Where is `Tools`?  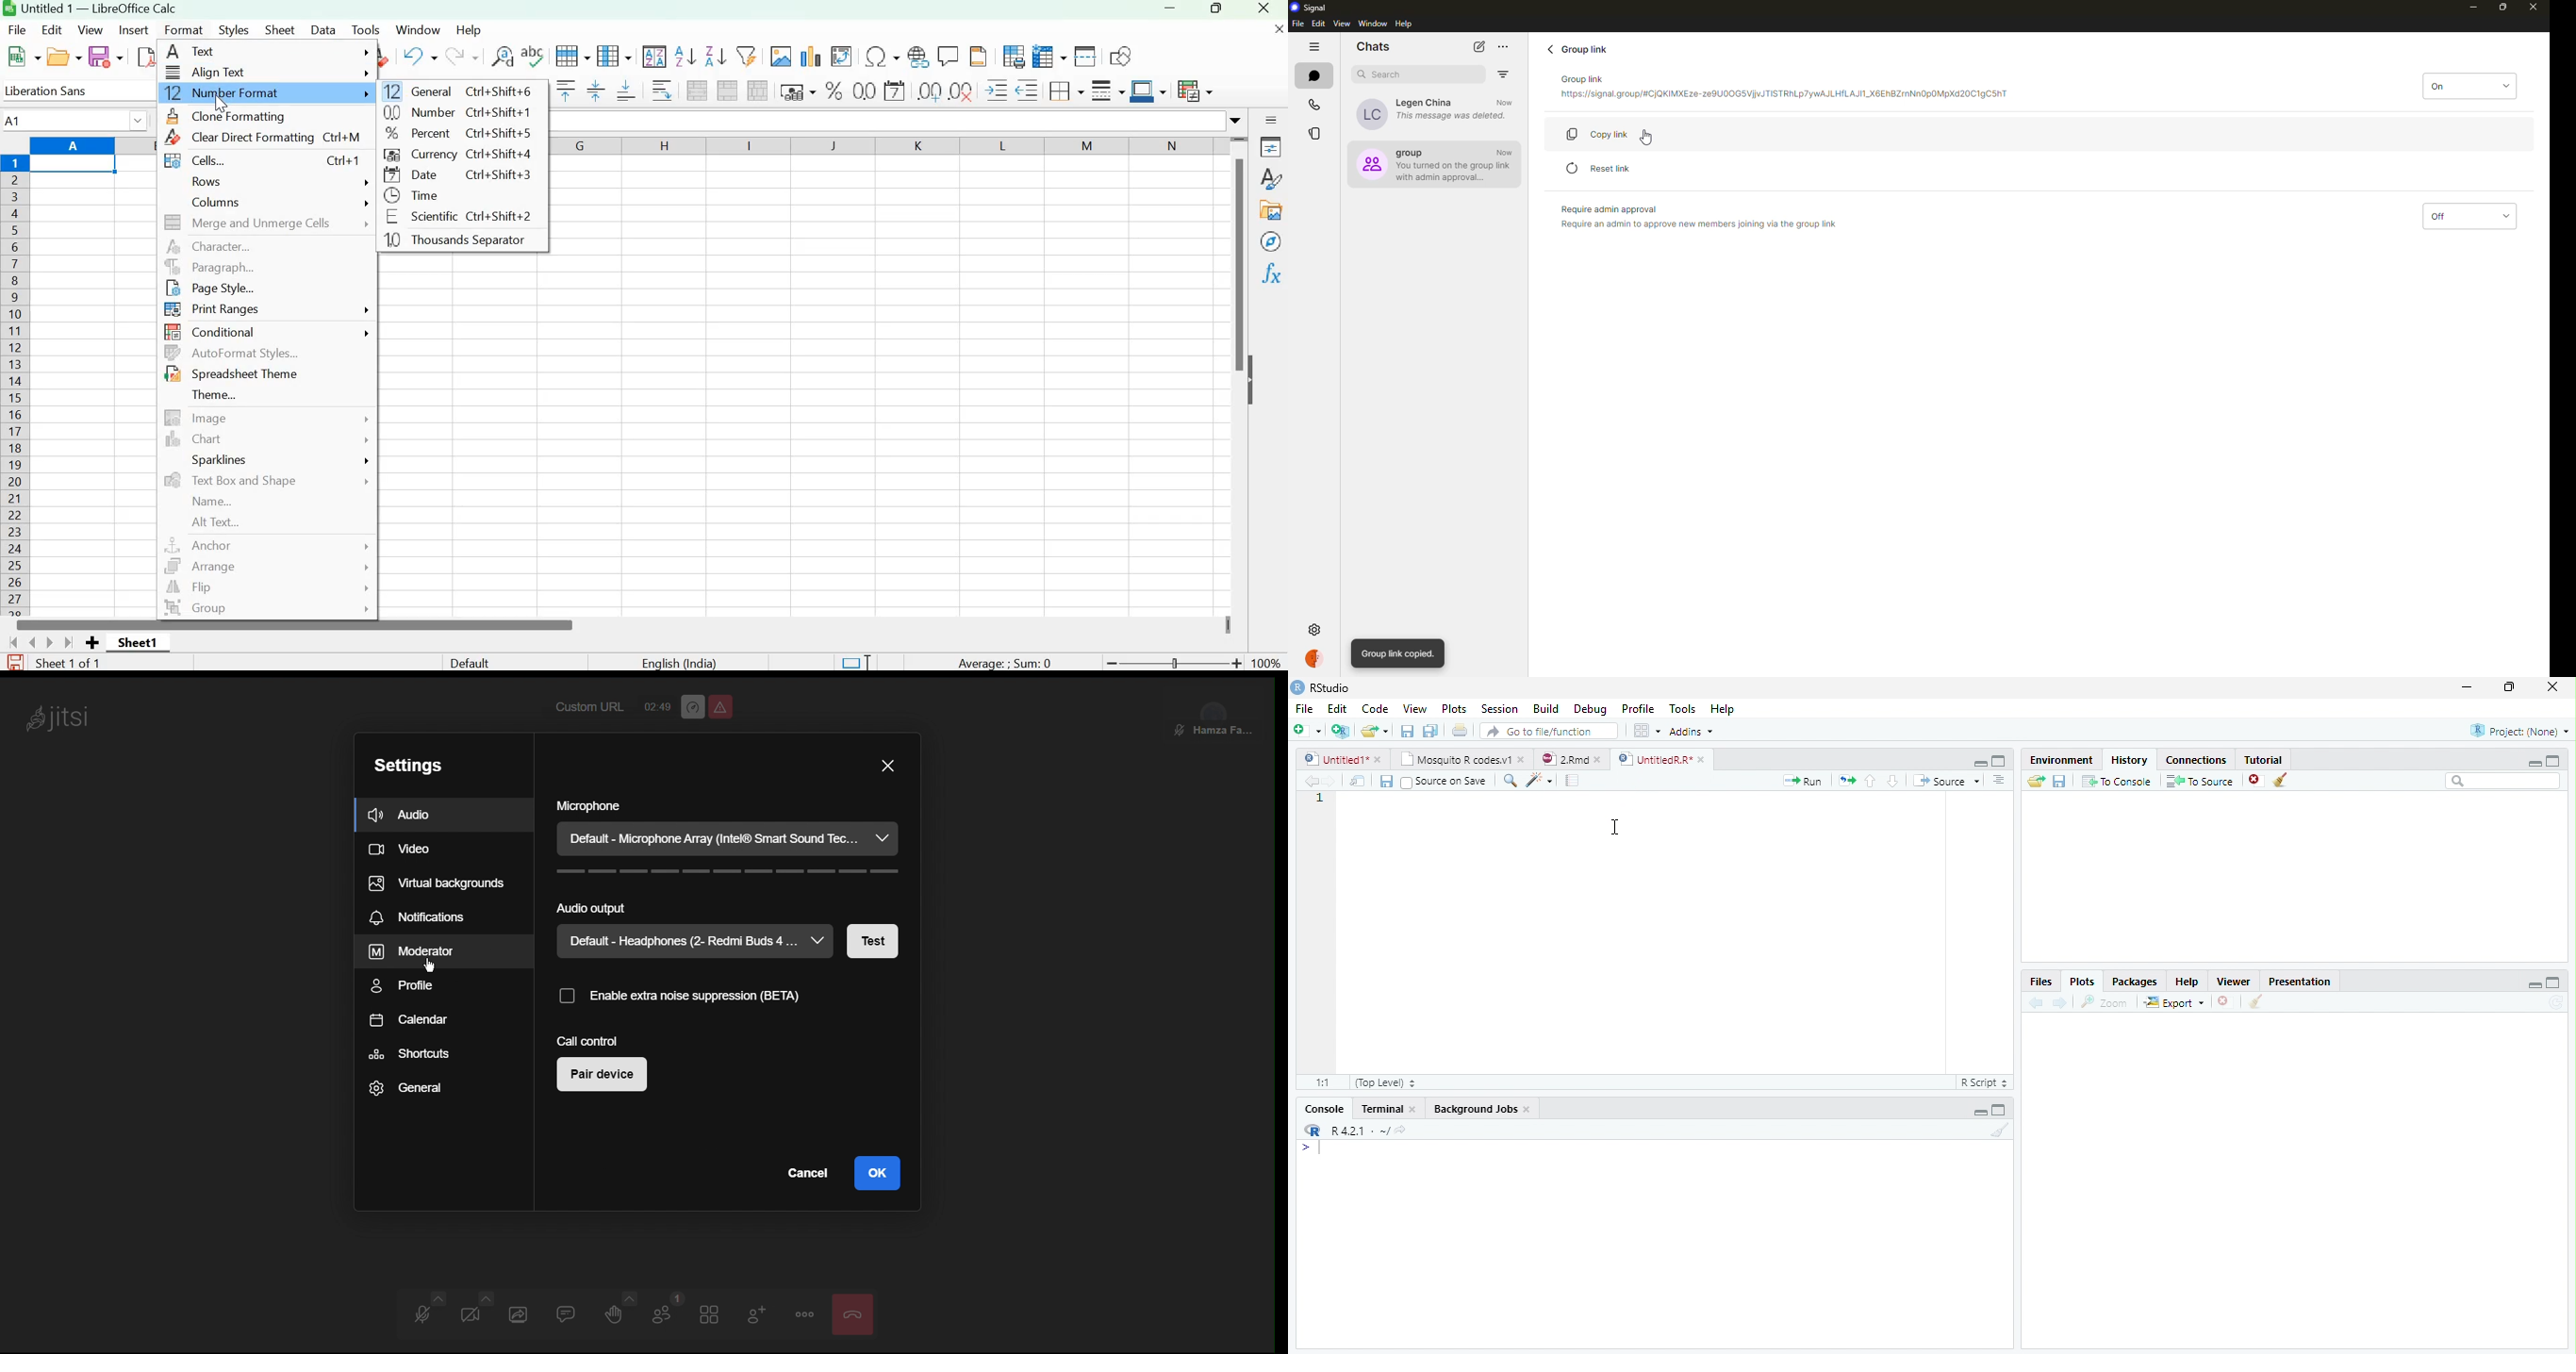
Tools is located at coordinates (1681, 708).